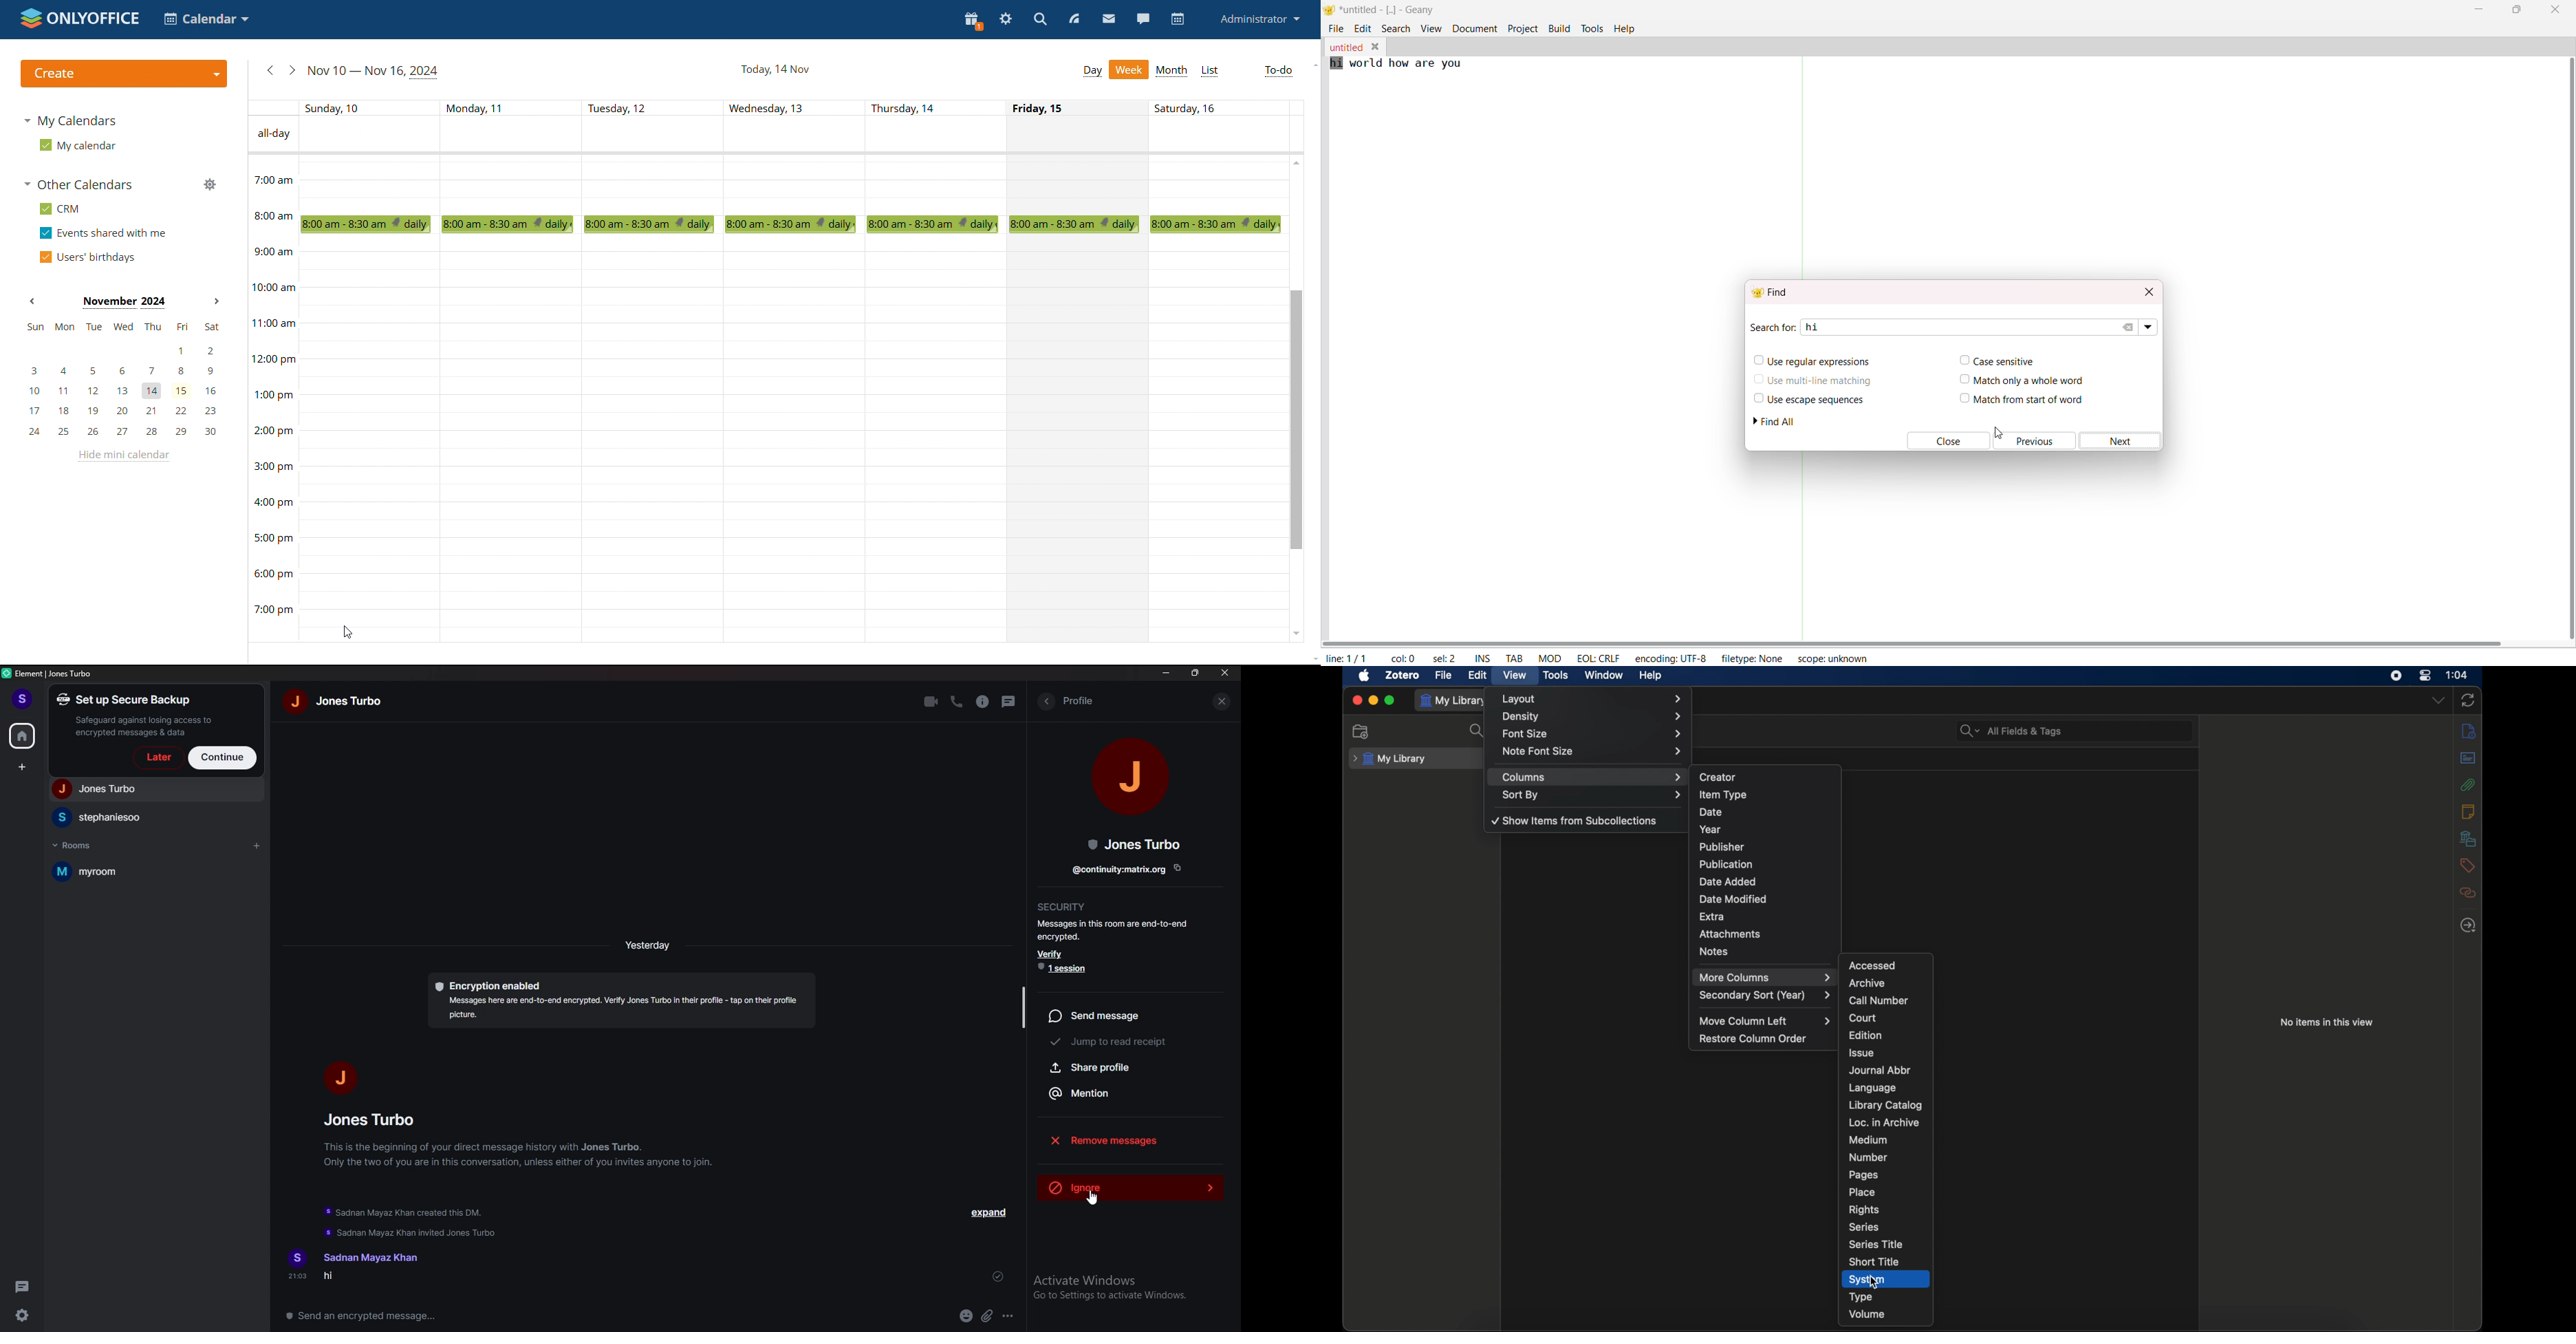 The image size is (2576, 1344). What do you see at coordinates (1721, 847) in the screenshot?
I see `publisher` at bounding box center [1721, 847].